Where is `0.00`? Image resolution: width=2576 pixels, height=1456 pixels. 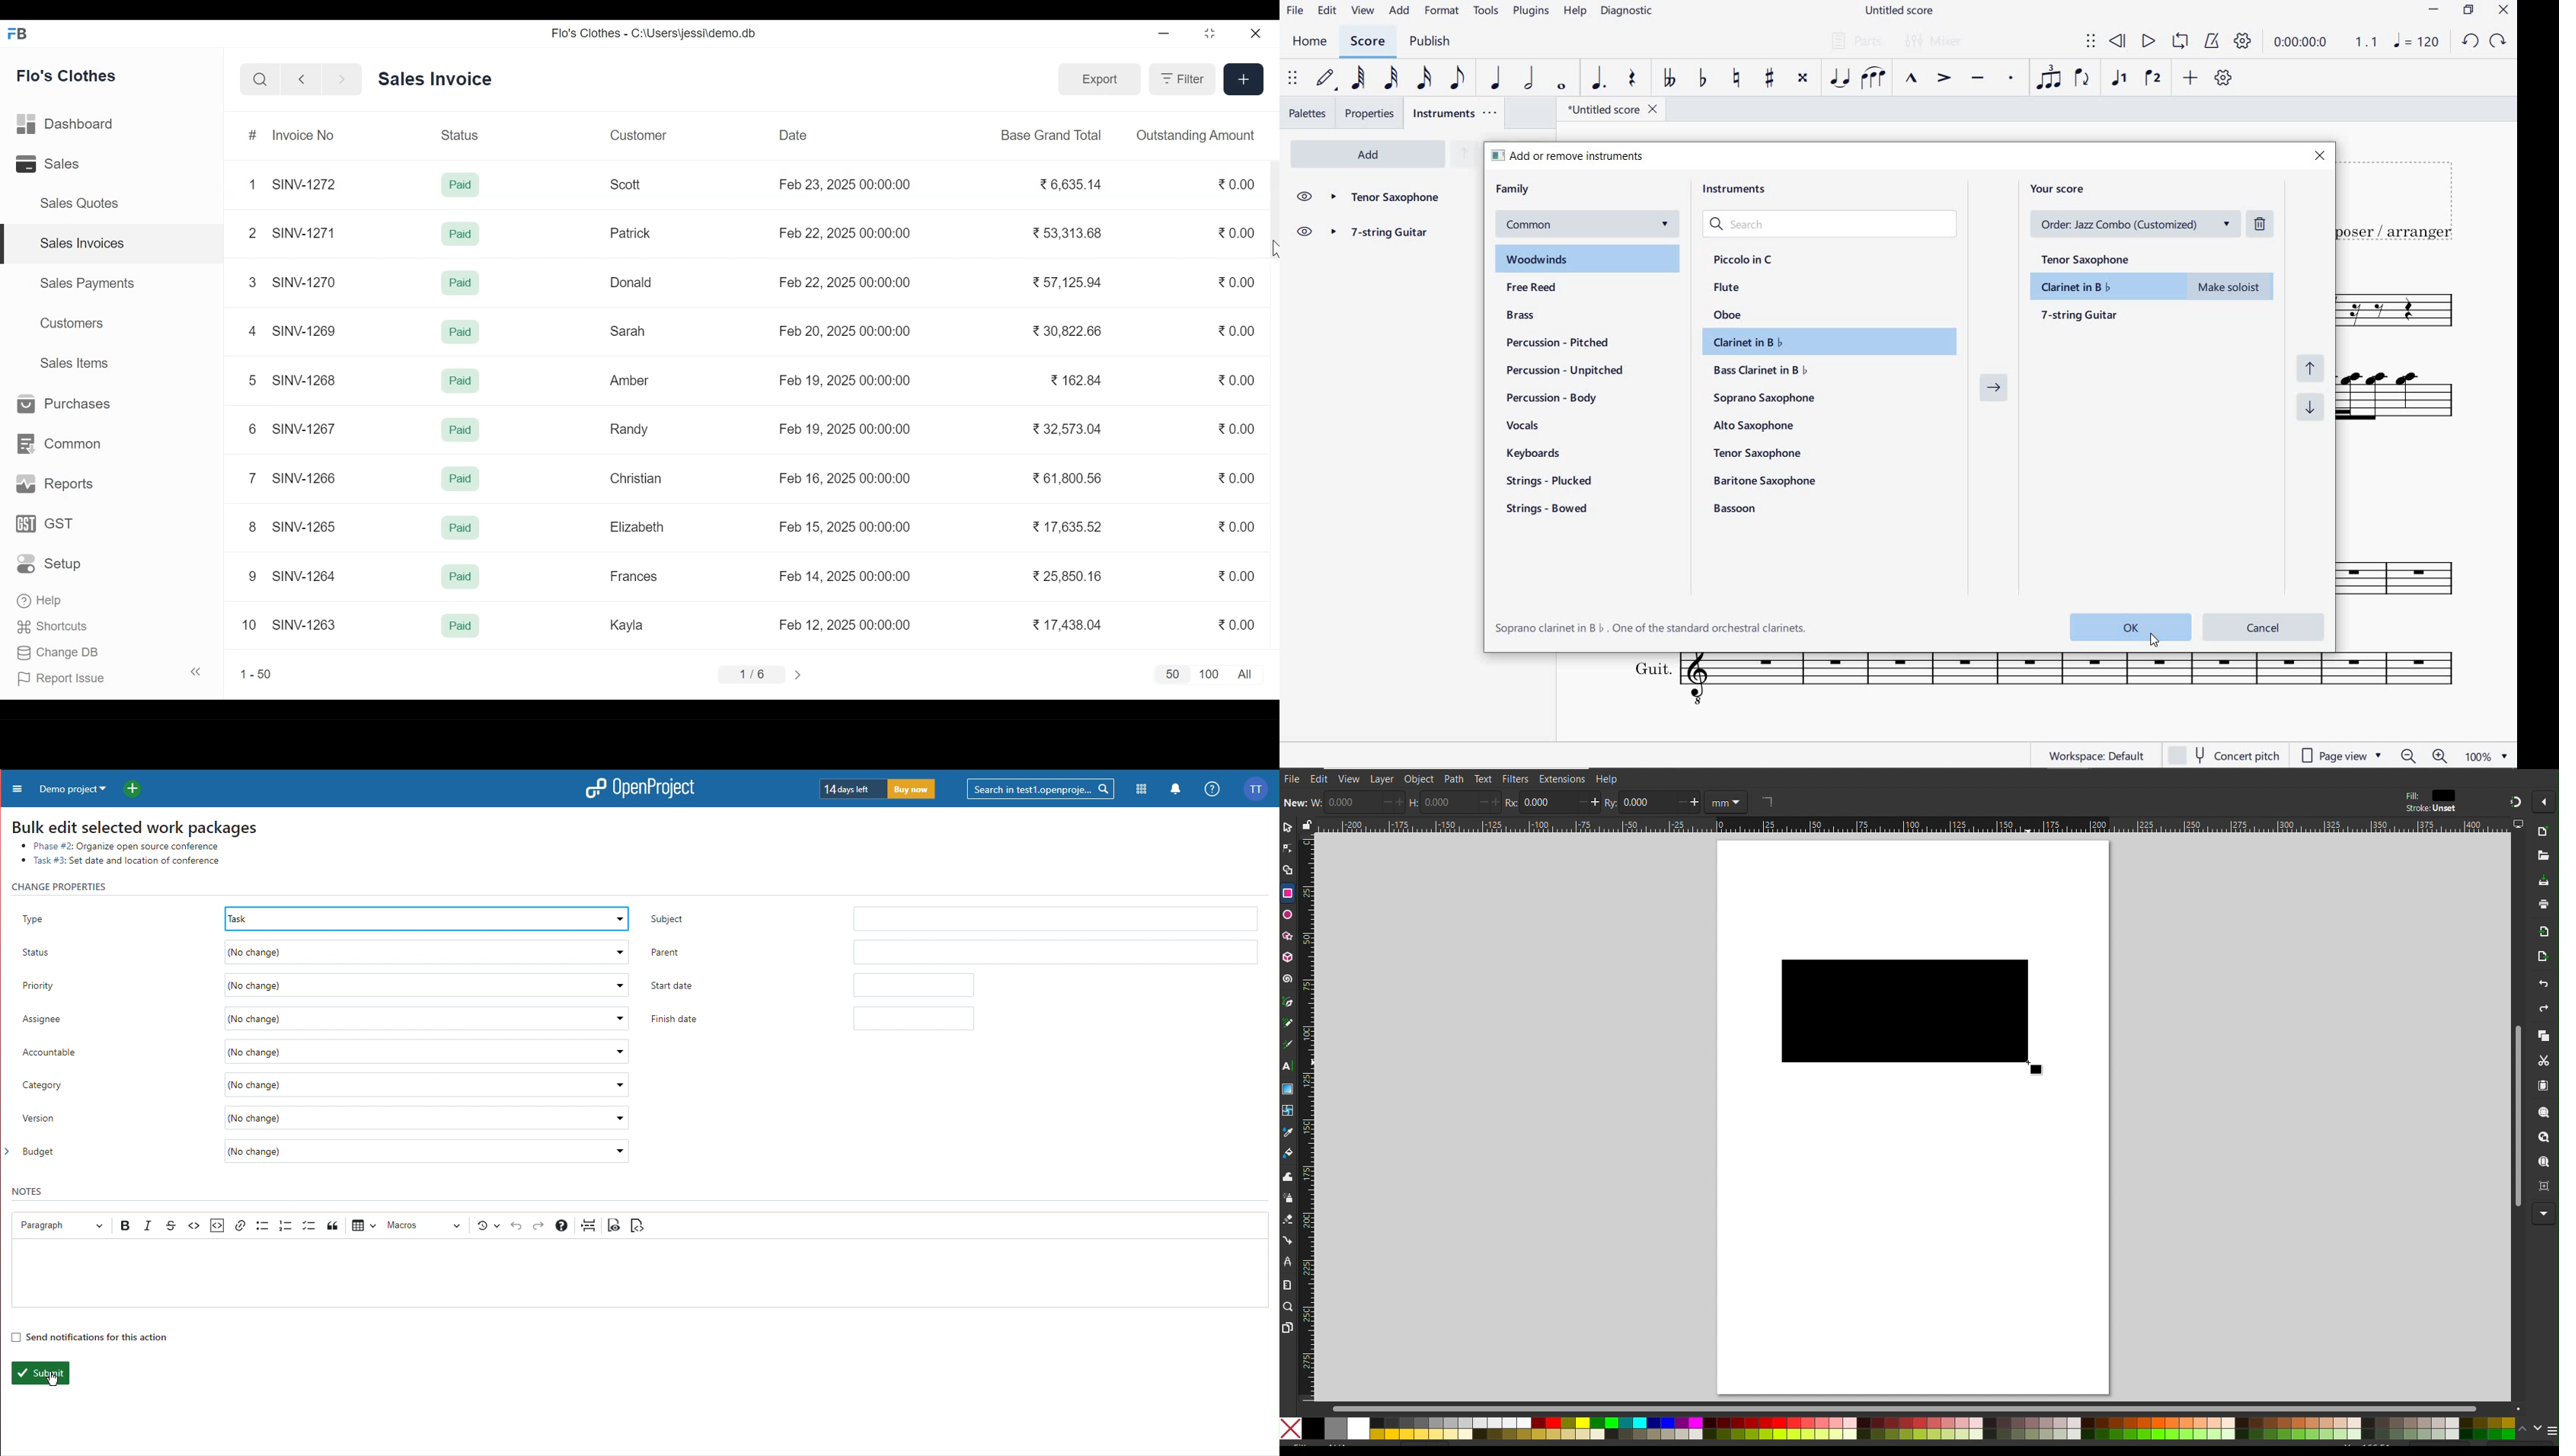
0.00 is located at coordinates (1241, 624).